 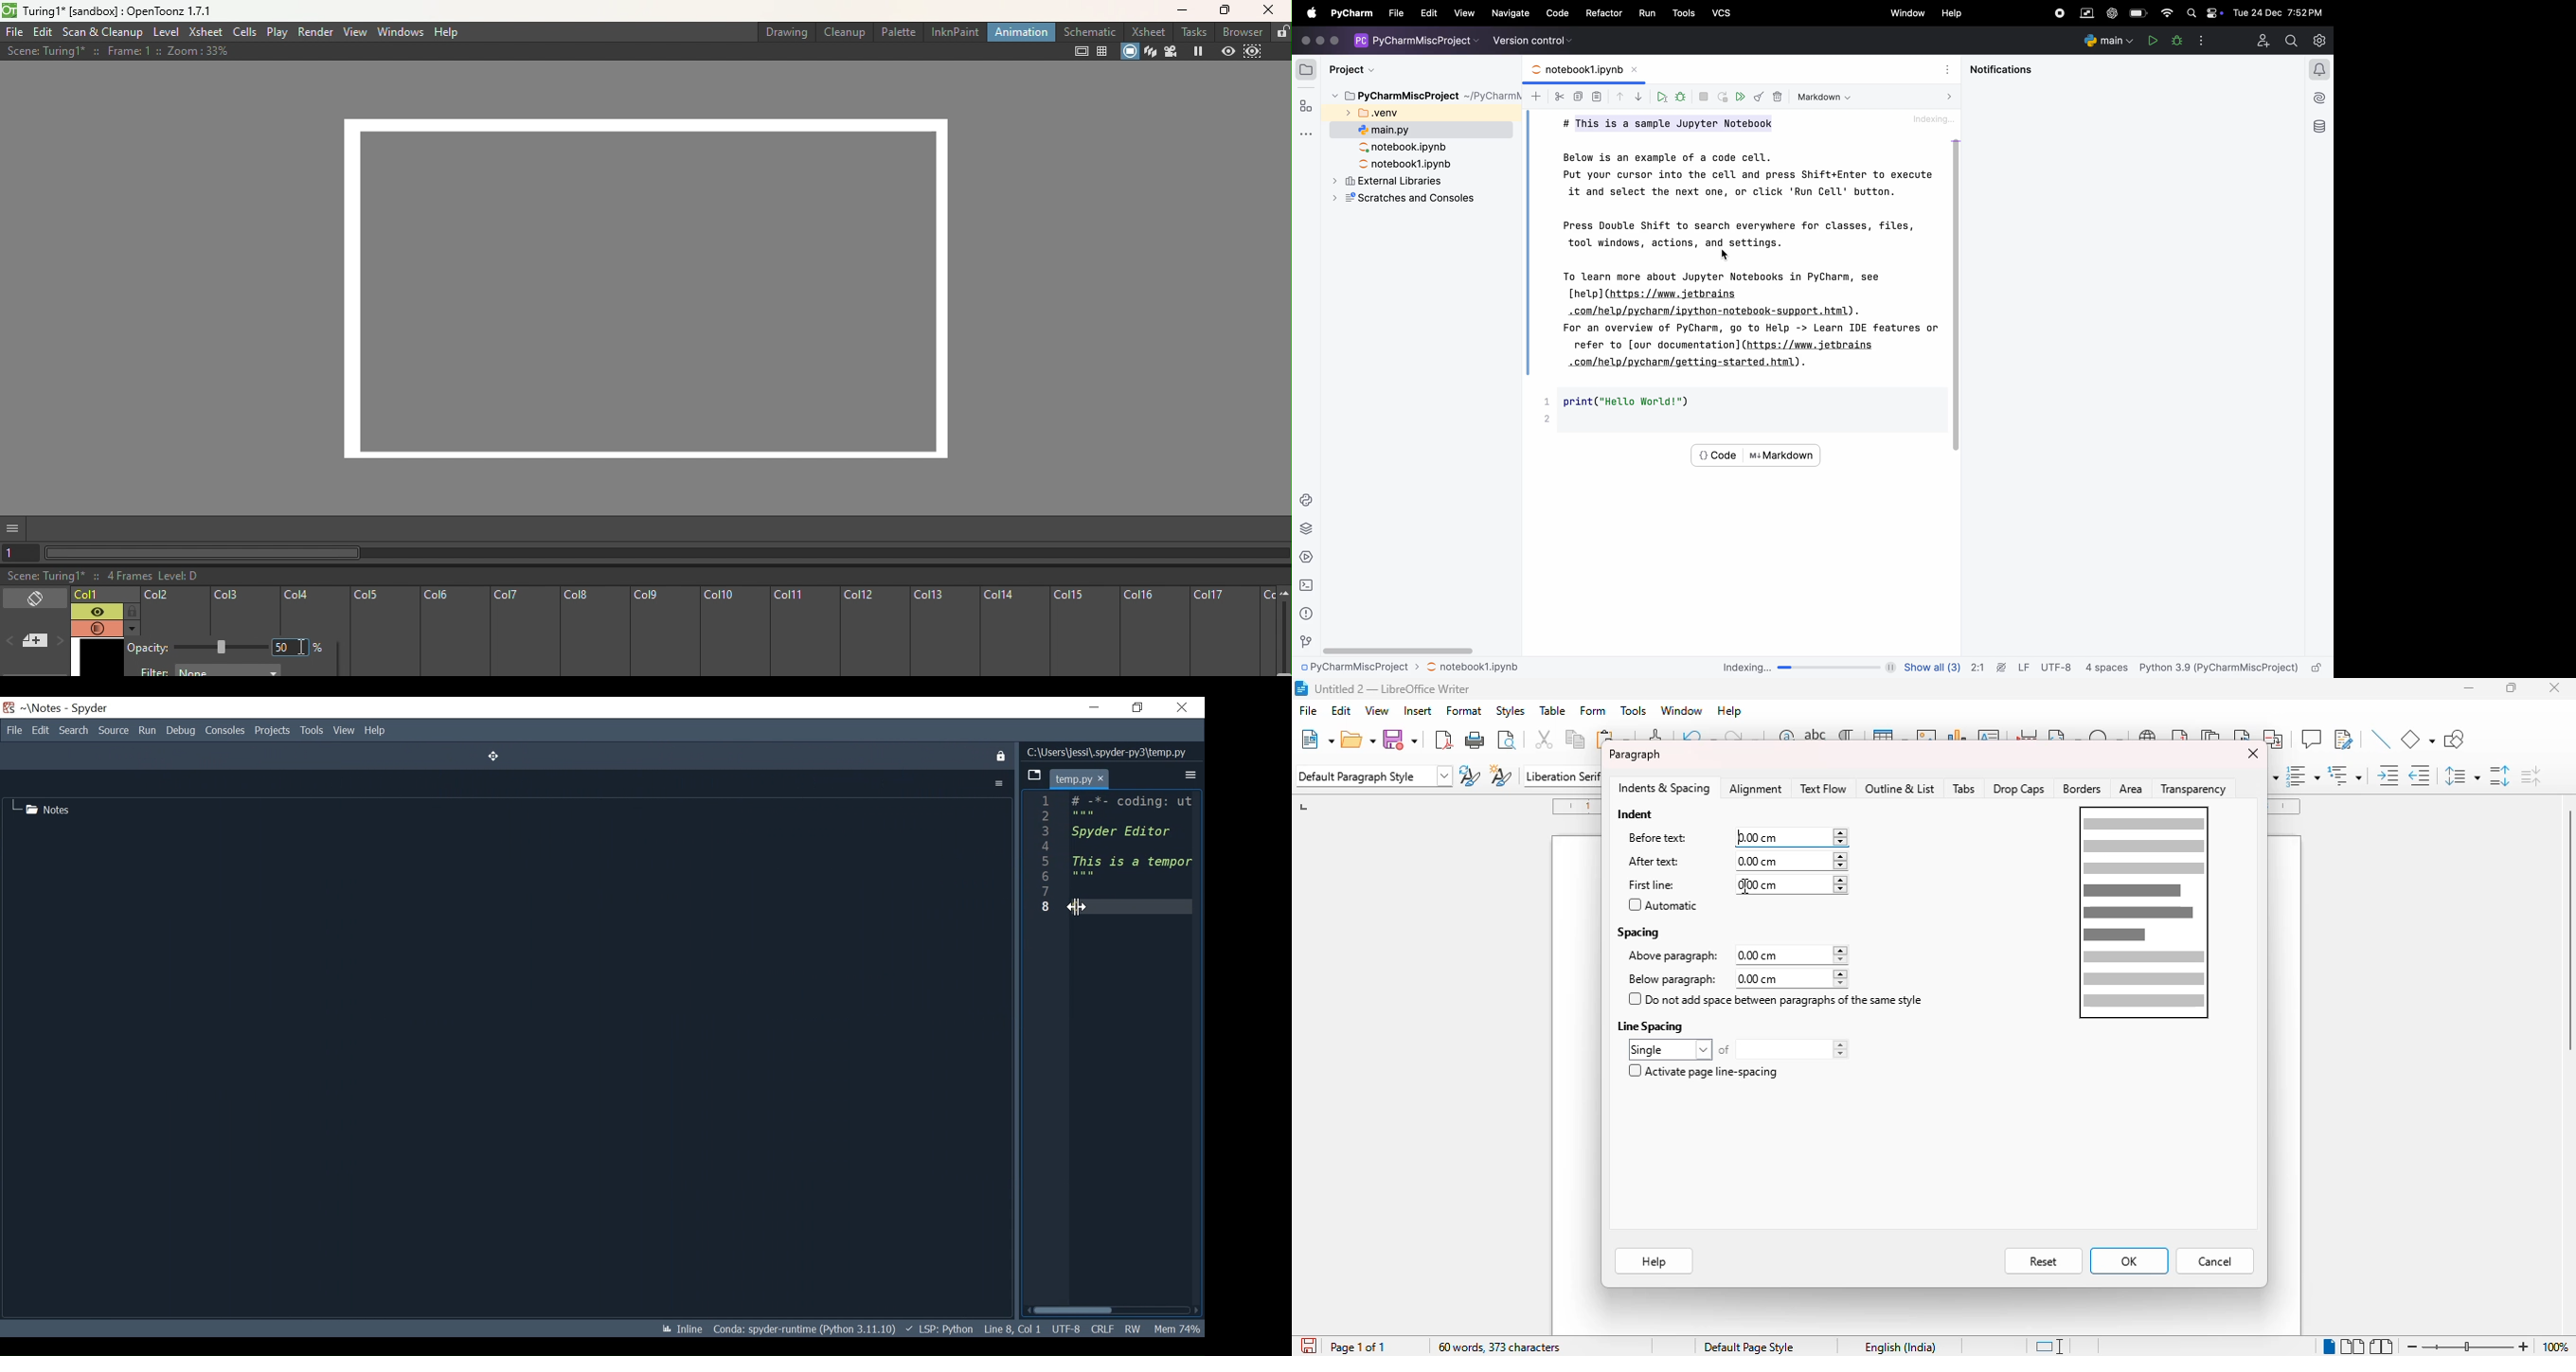 What do you see at coordinates (1095, 707) in the screenshot?
I see `Minimize` at bounding box center [1095, 707].